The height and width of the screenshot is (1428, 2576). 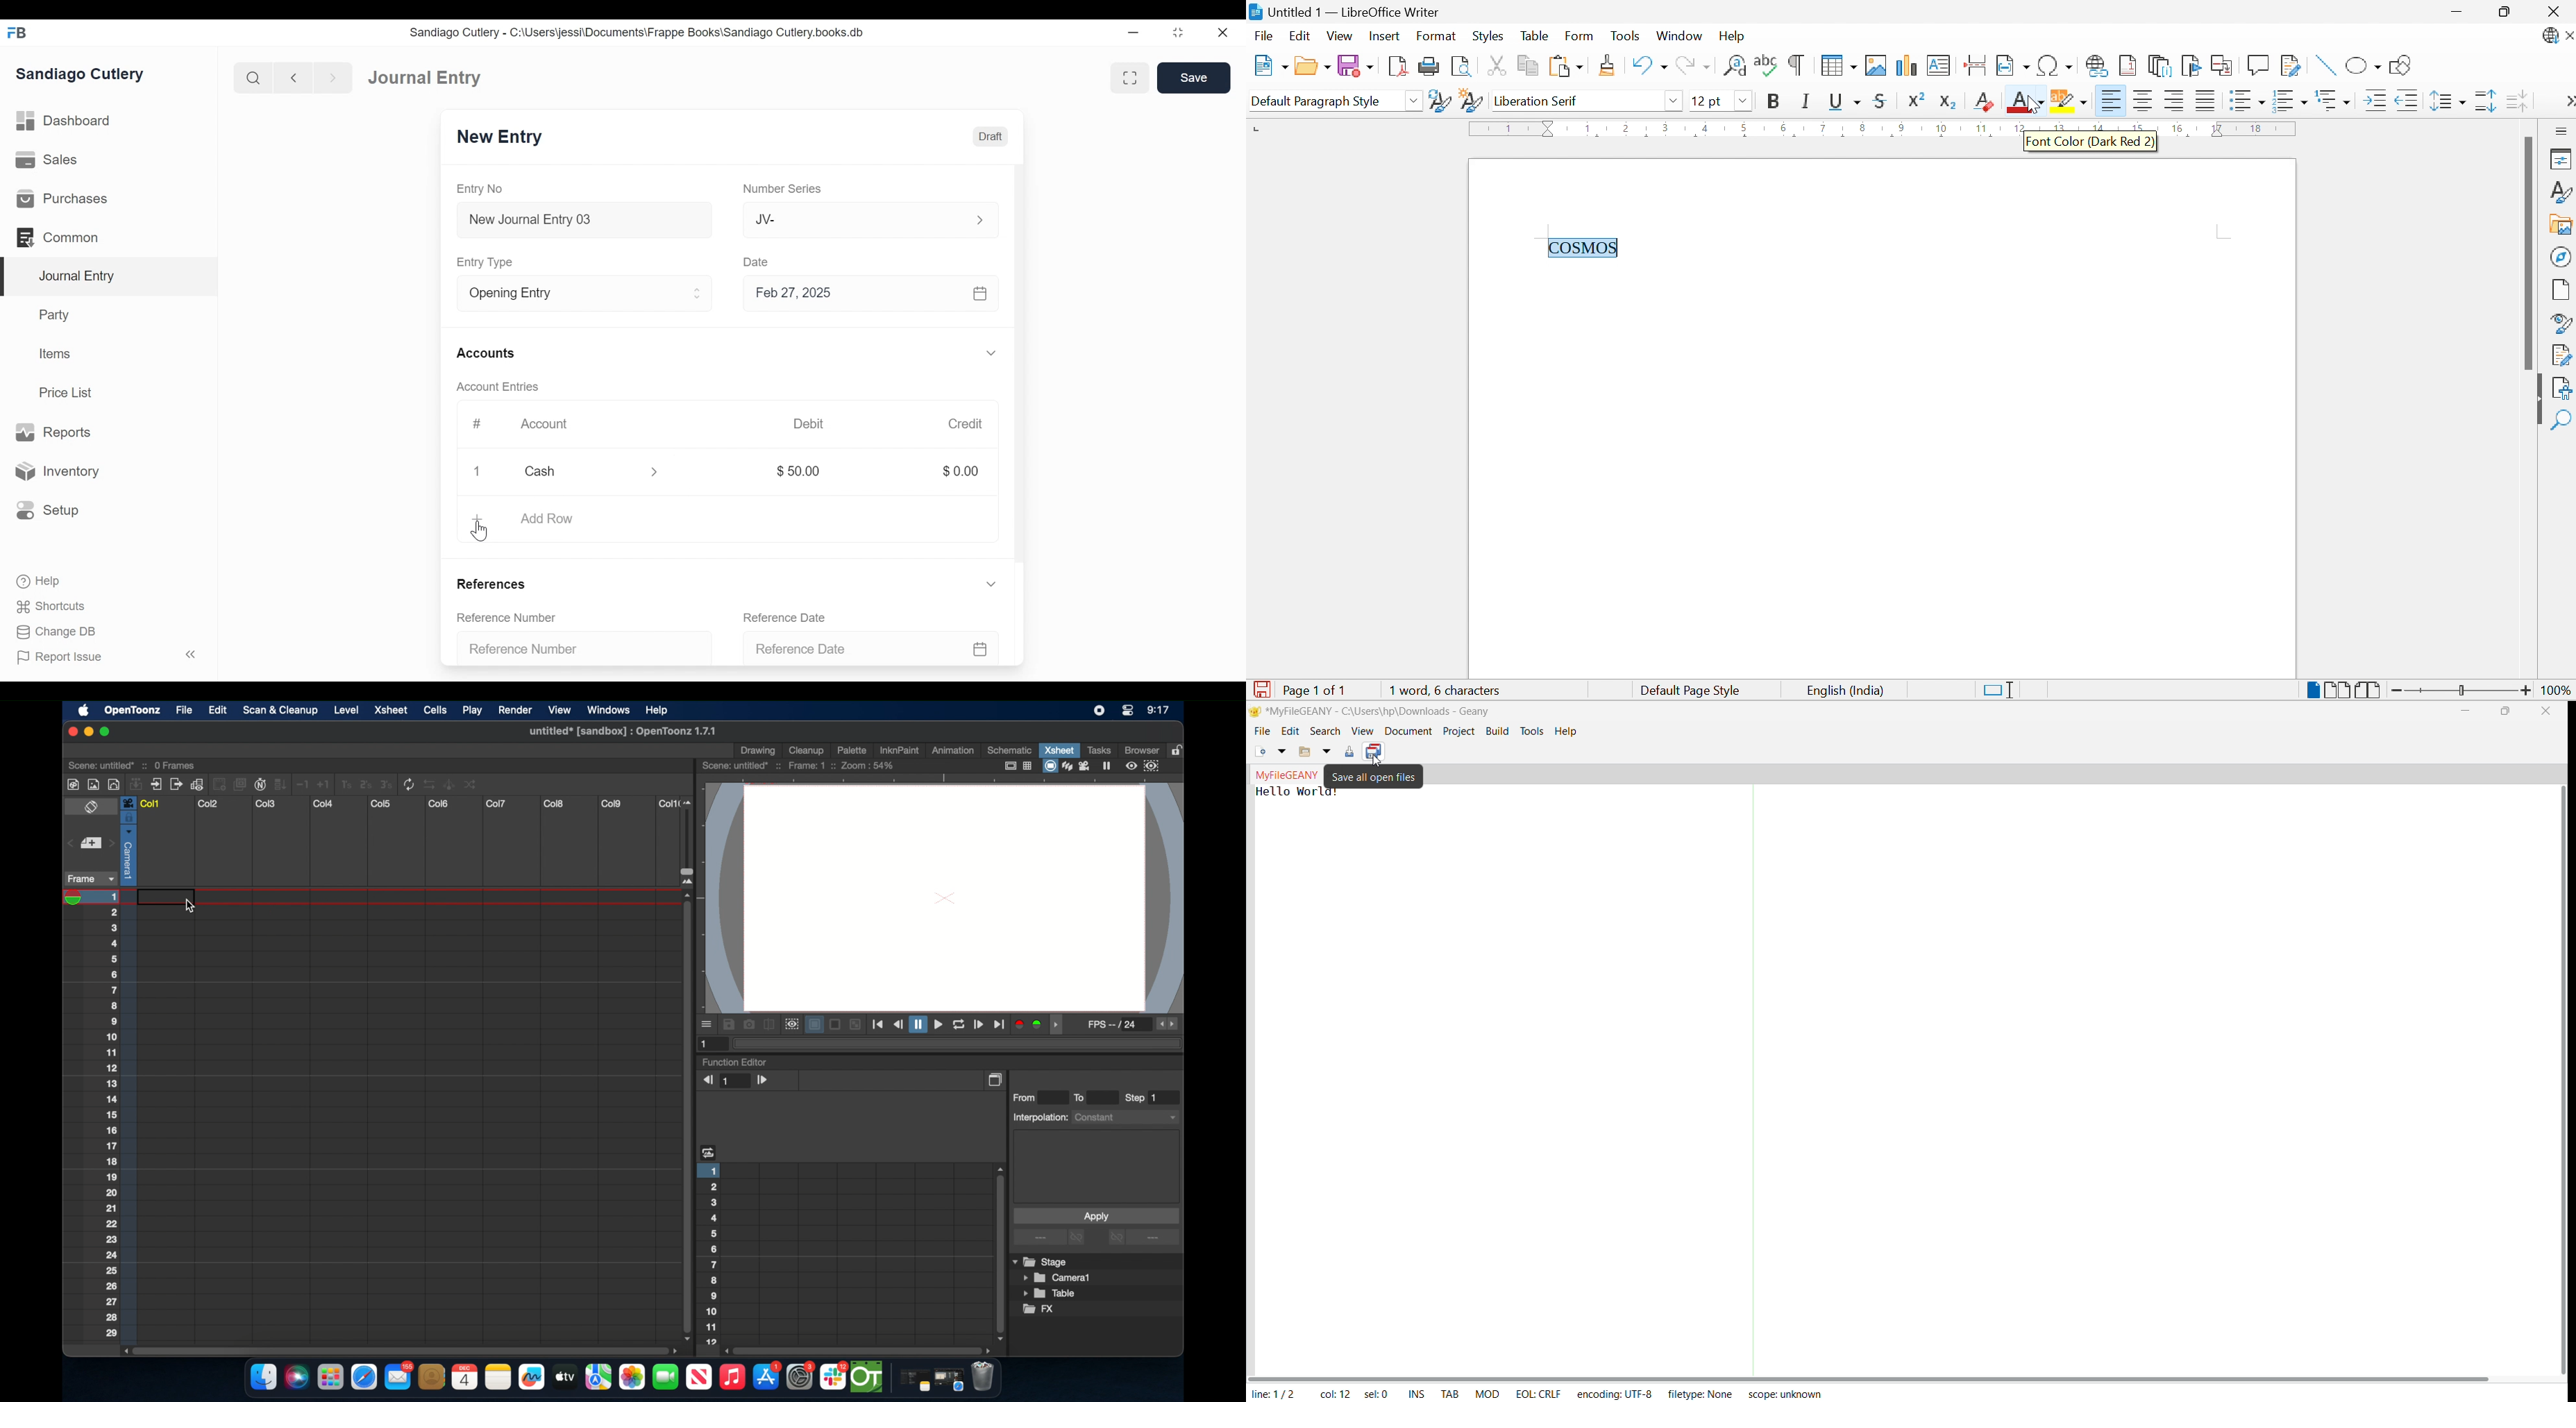 What do you see at coordinates (989, 138) in the screenshot?
I see `Draft` at bounding box center [989, 138].